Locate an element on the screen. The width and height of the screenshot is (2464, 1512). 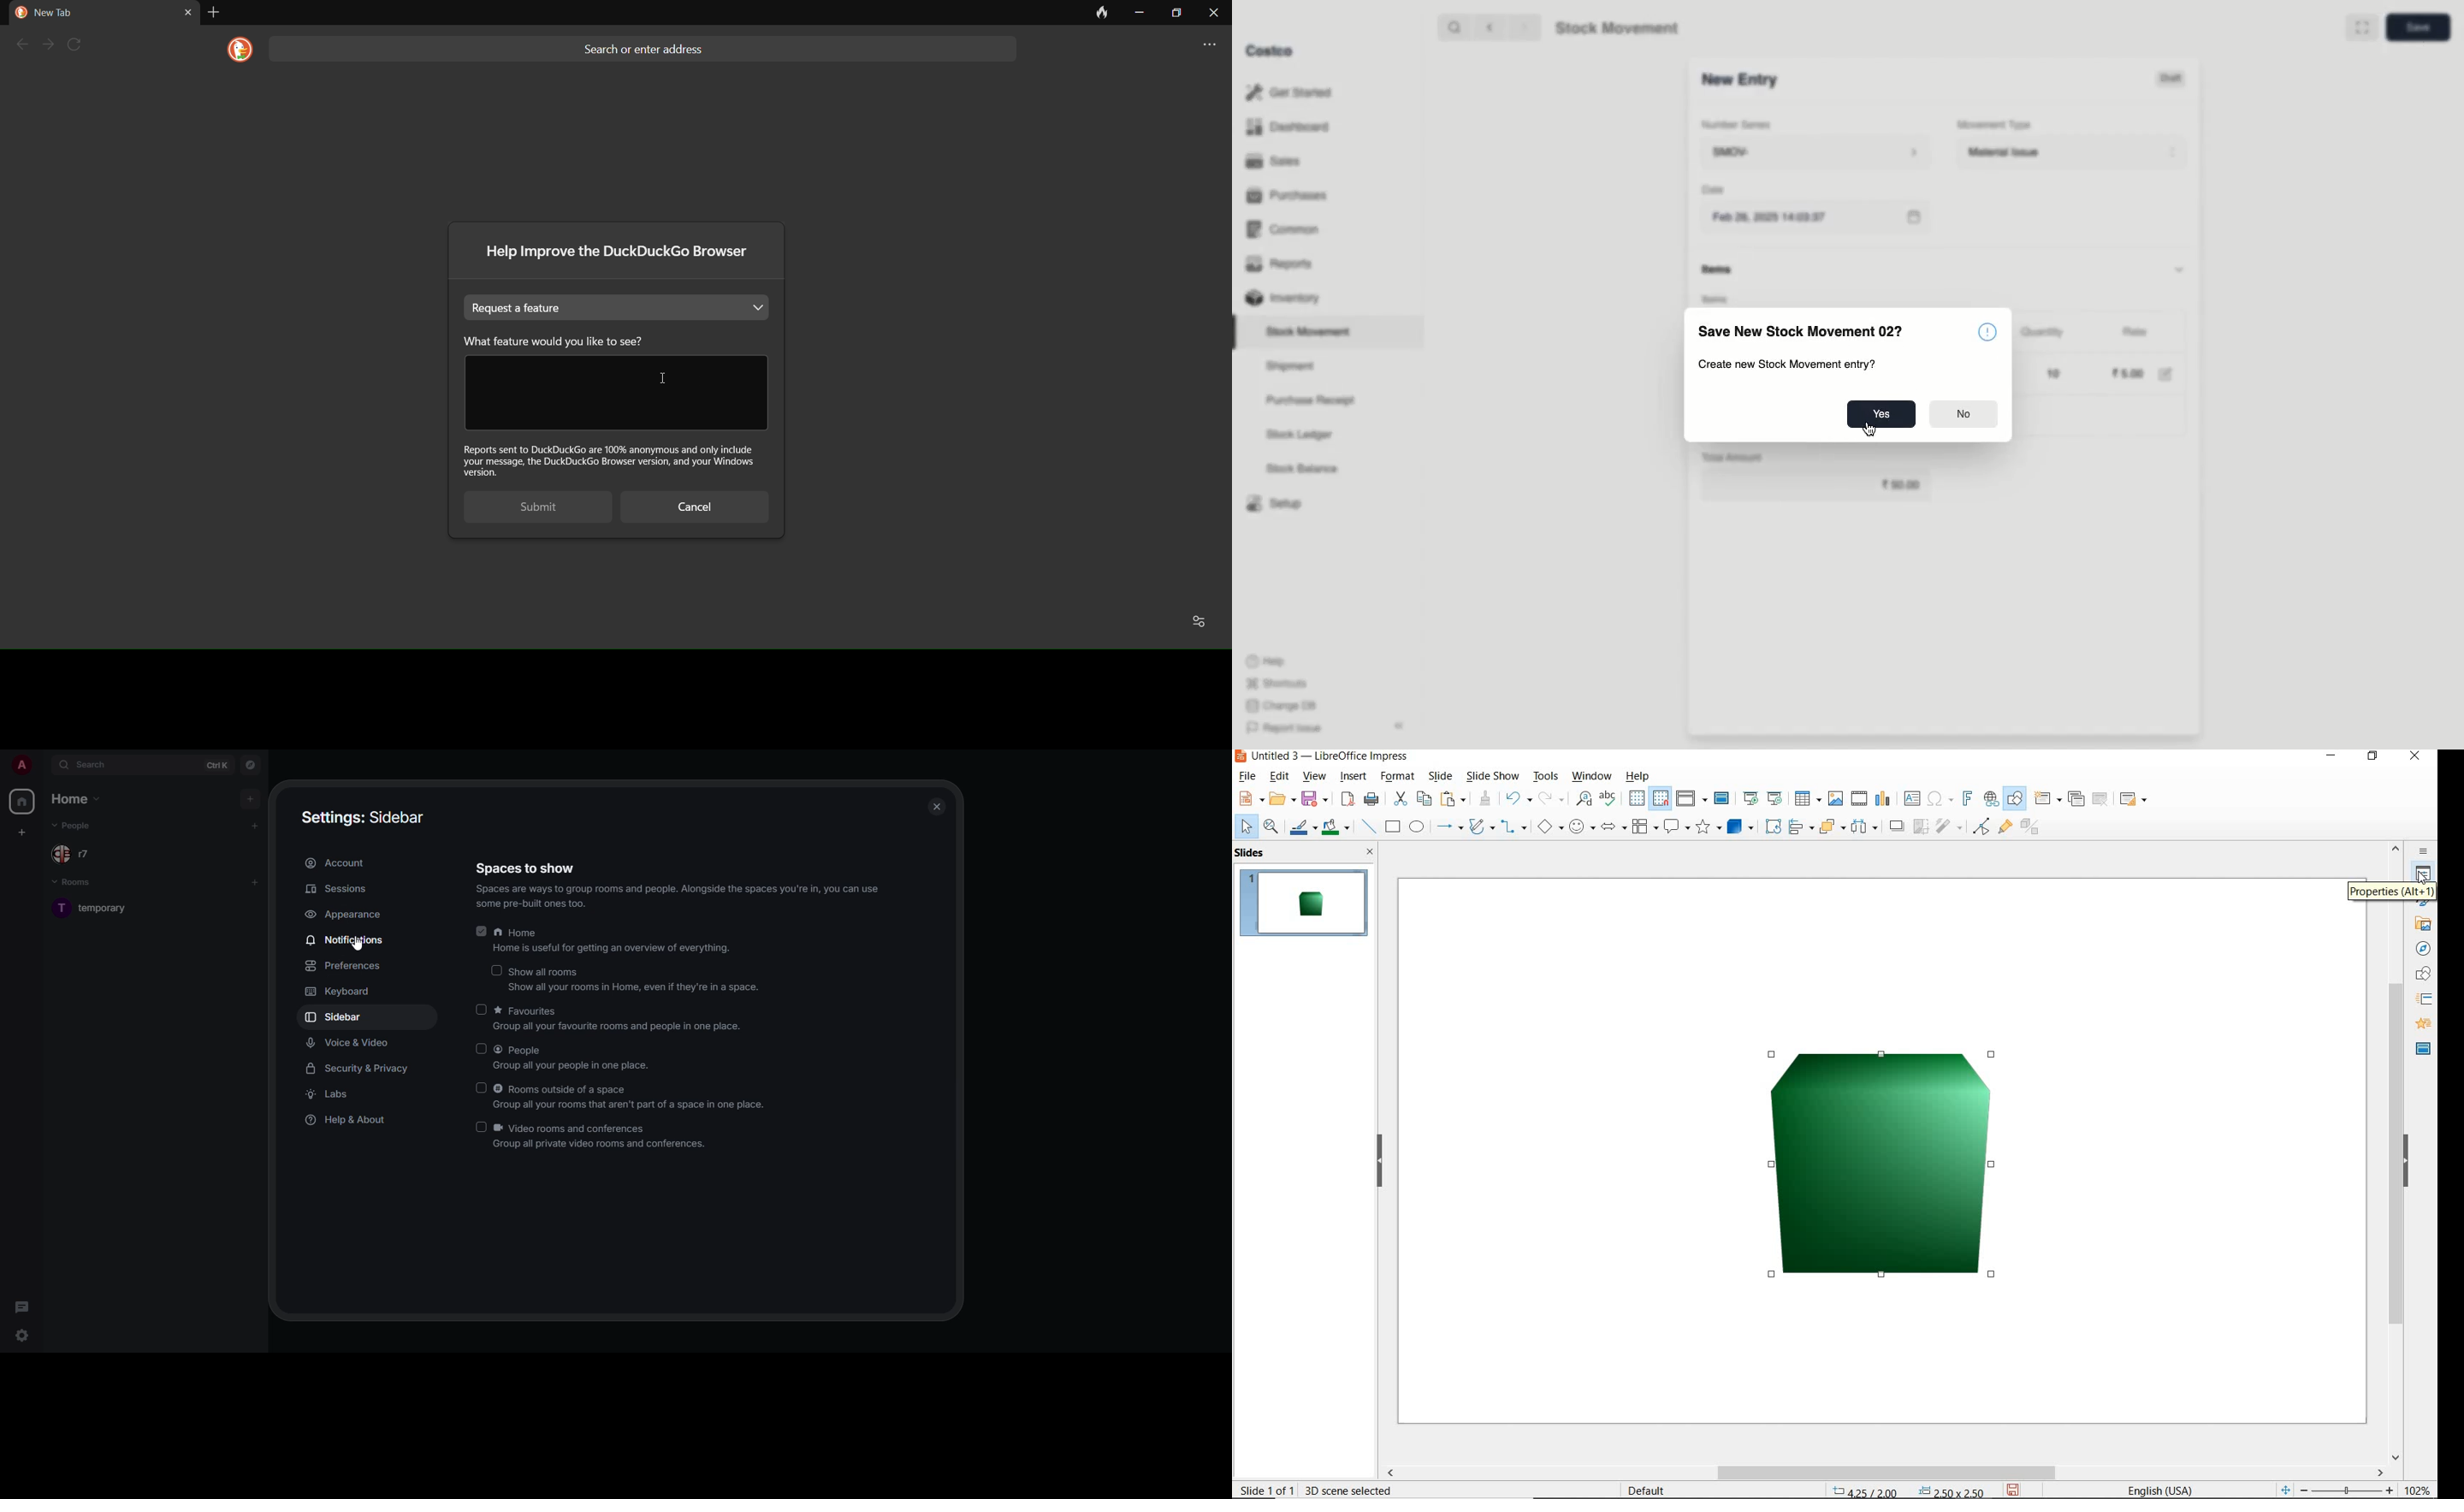
connectors is located at coordinates (1516, 827).